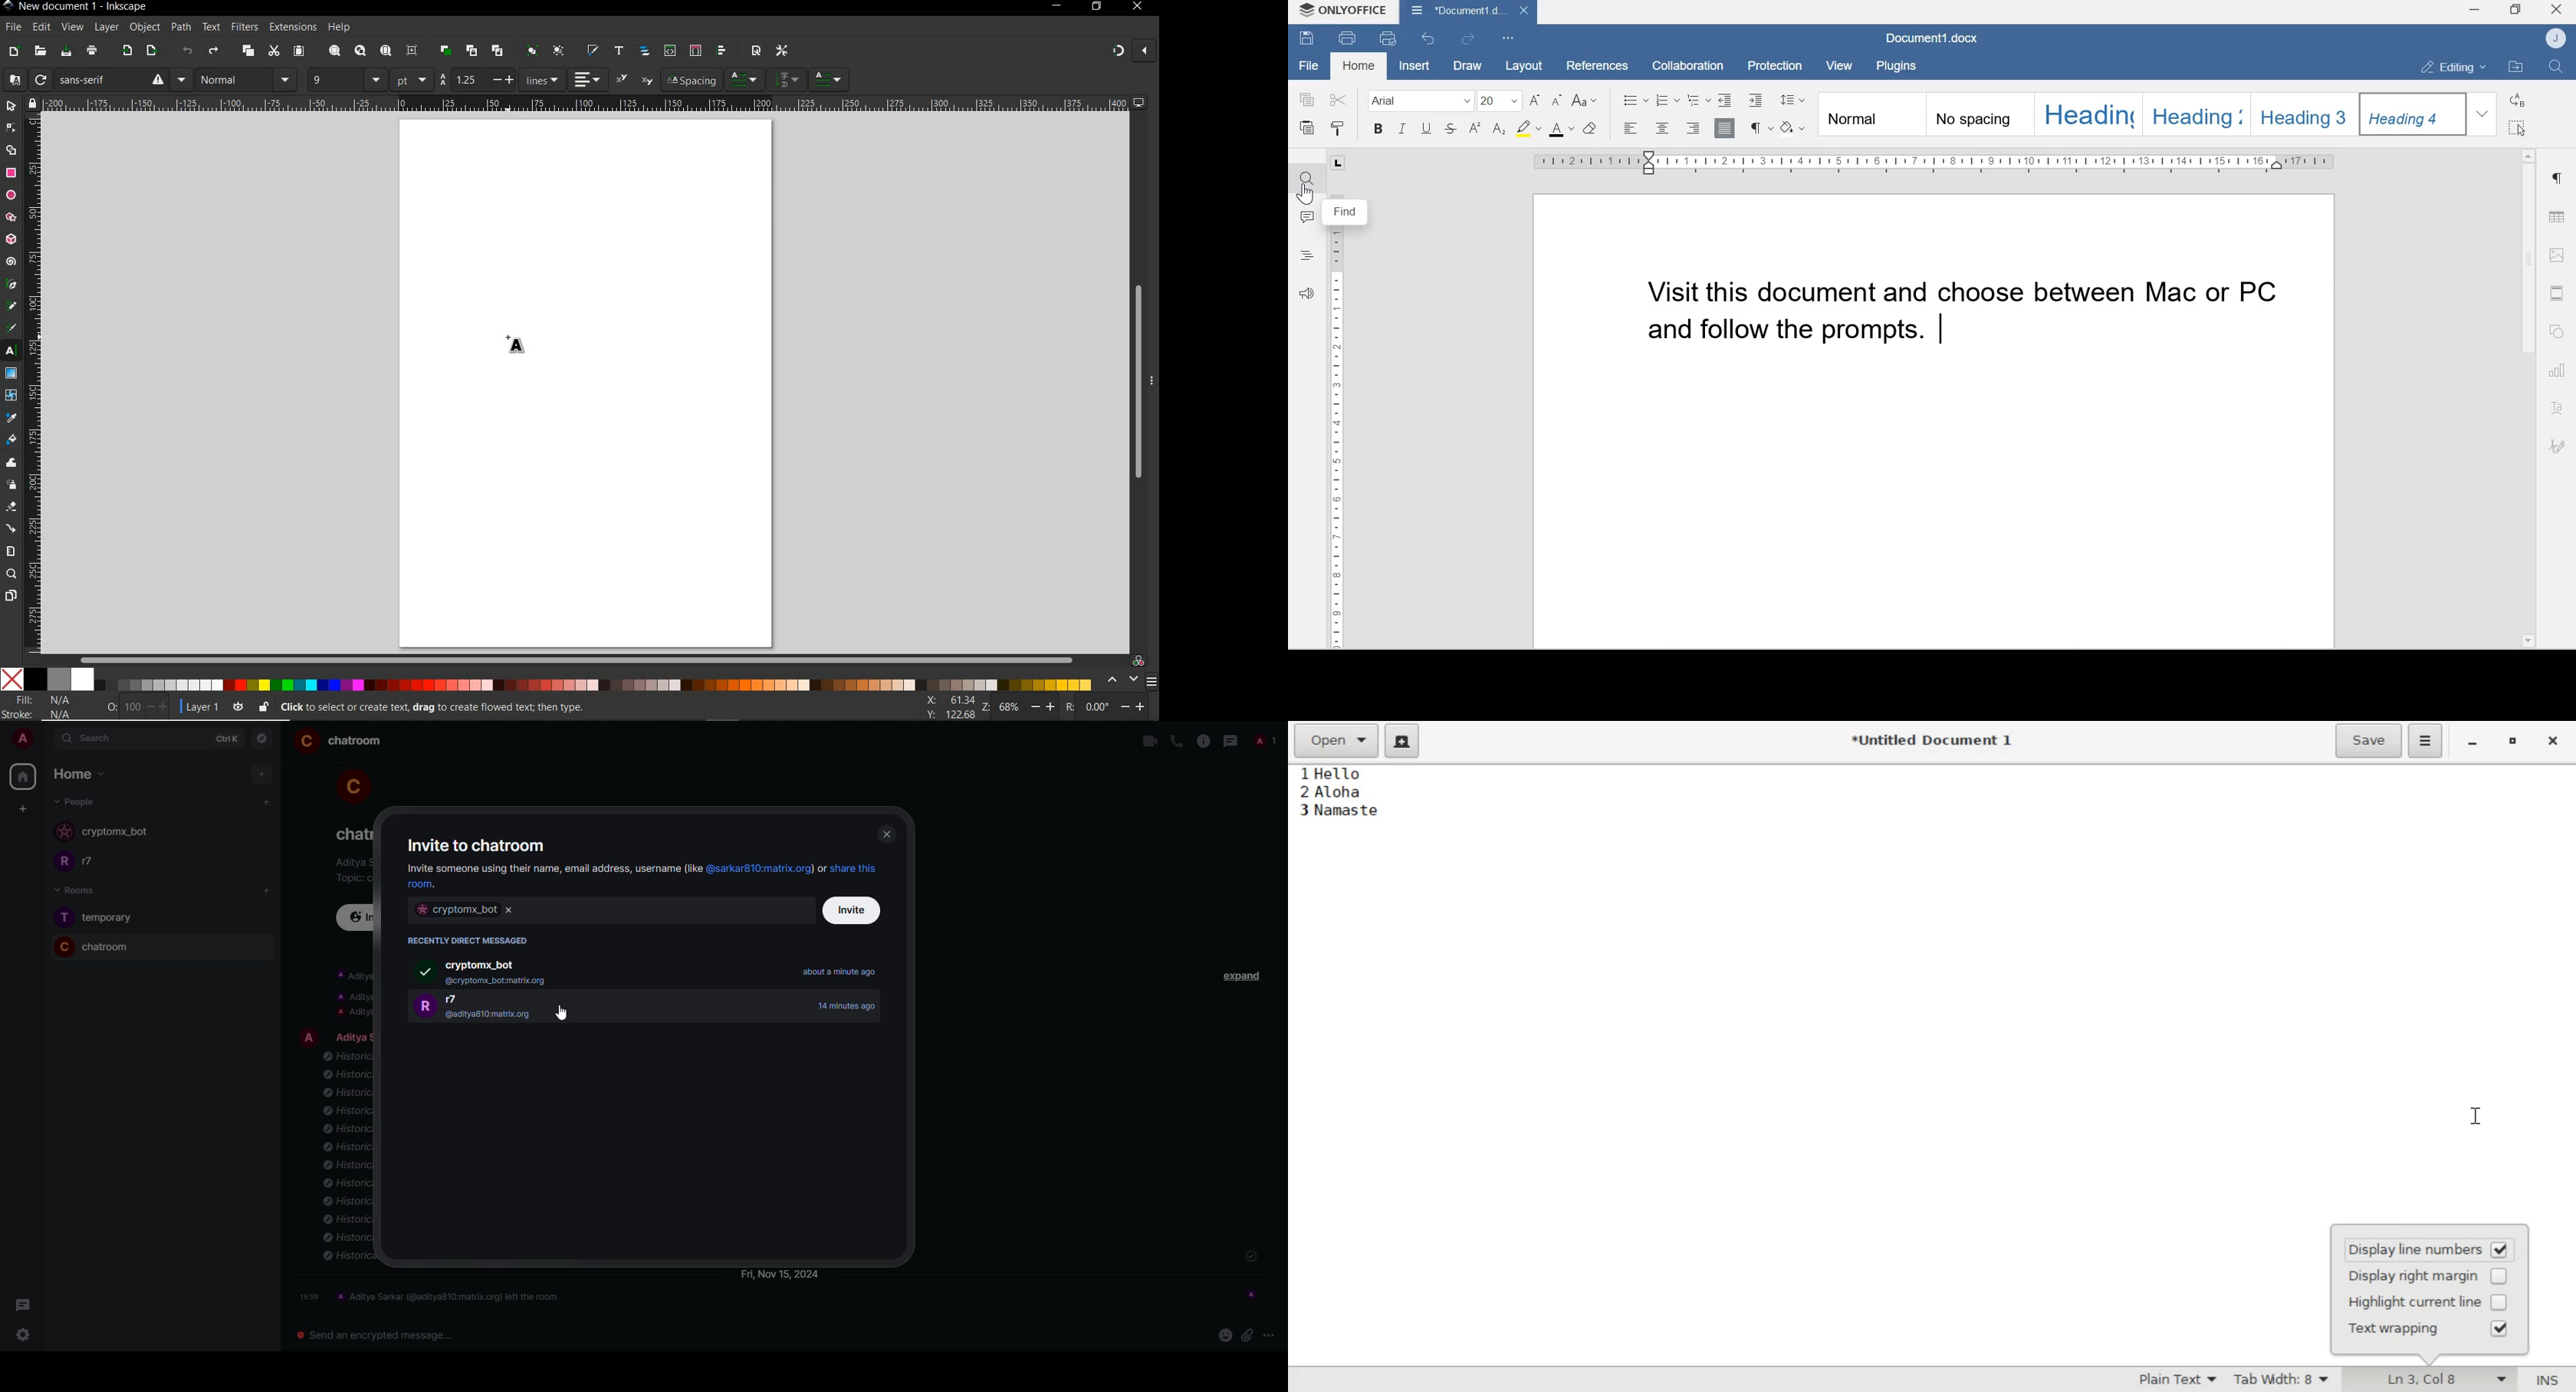 This screenshot has width=2576, height=1400. I want to click on View, so click(1841, 66).